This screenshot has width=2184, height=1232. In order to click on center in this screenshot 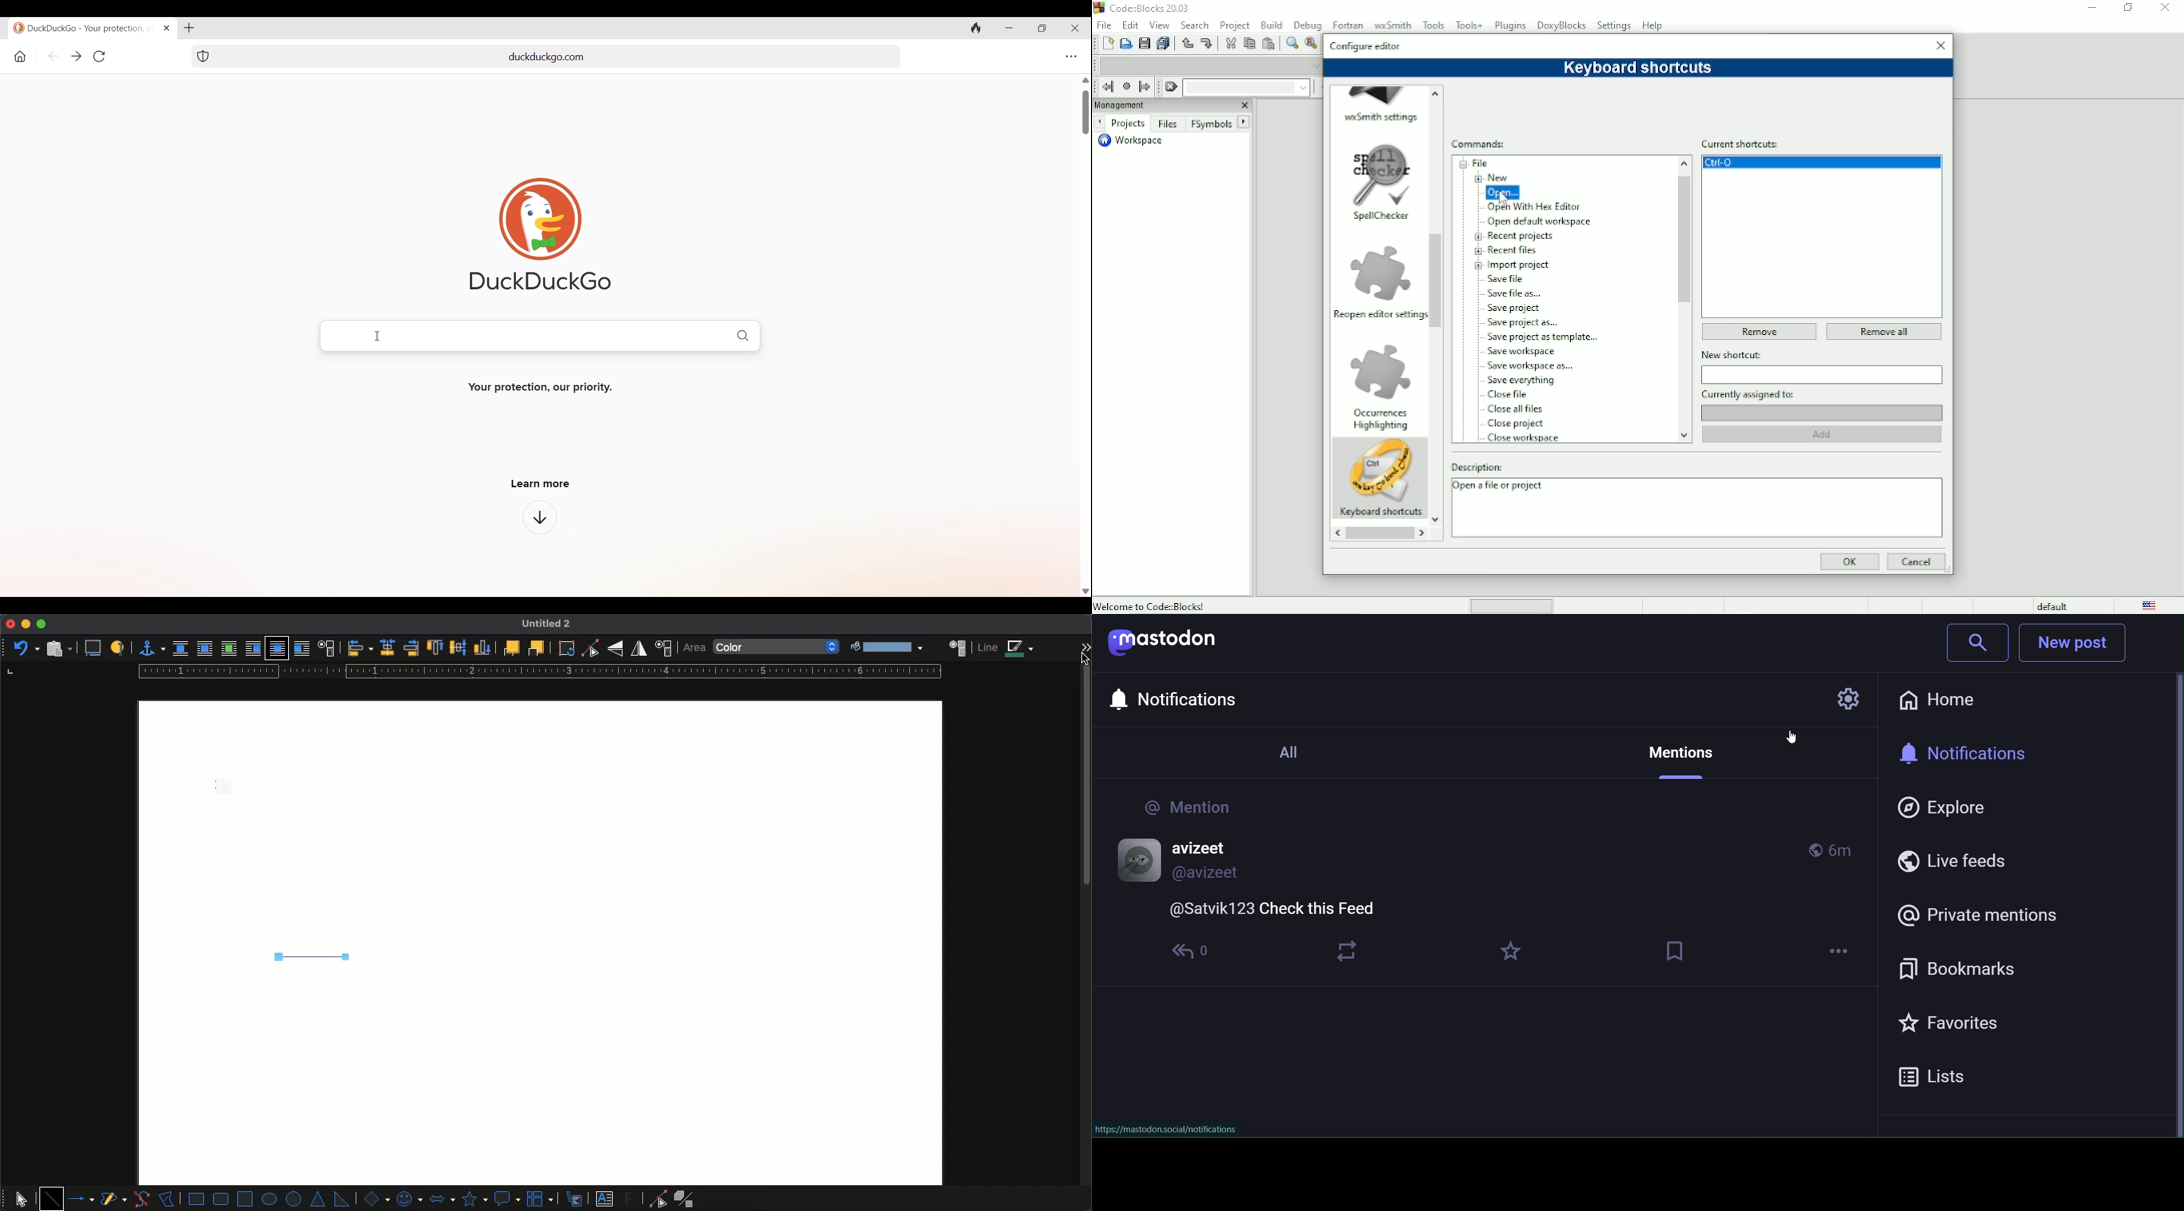, I will do `click(388, 647)`.